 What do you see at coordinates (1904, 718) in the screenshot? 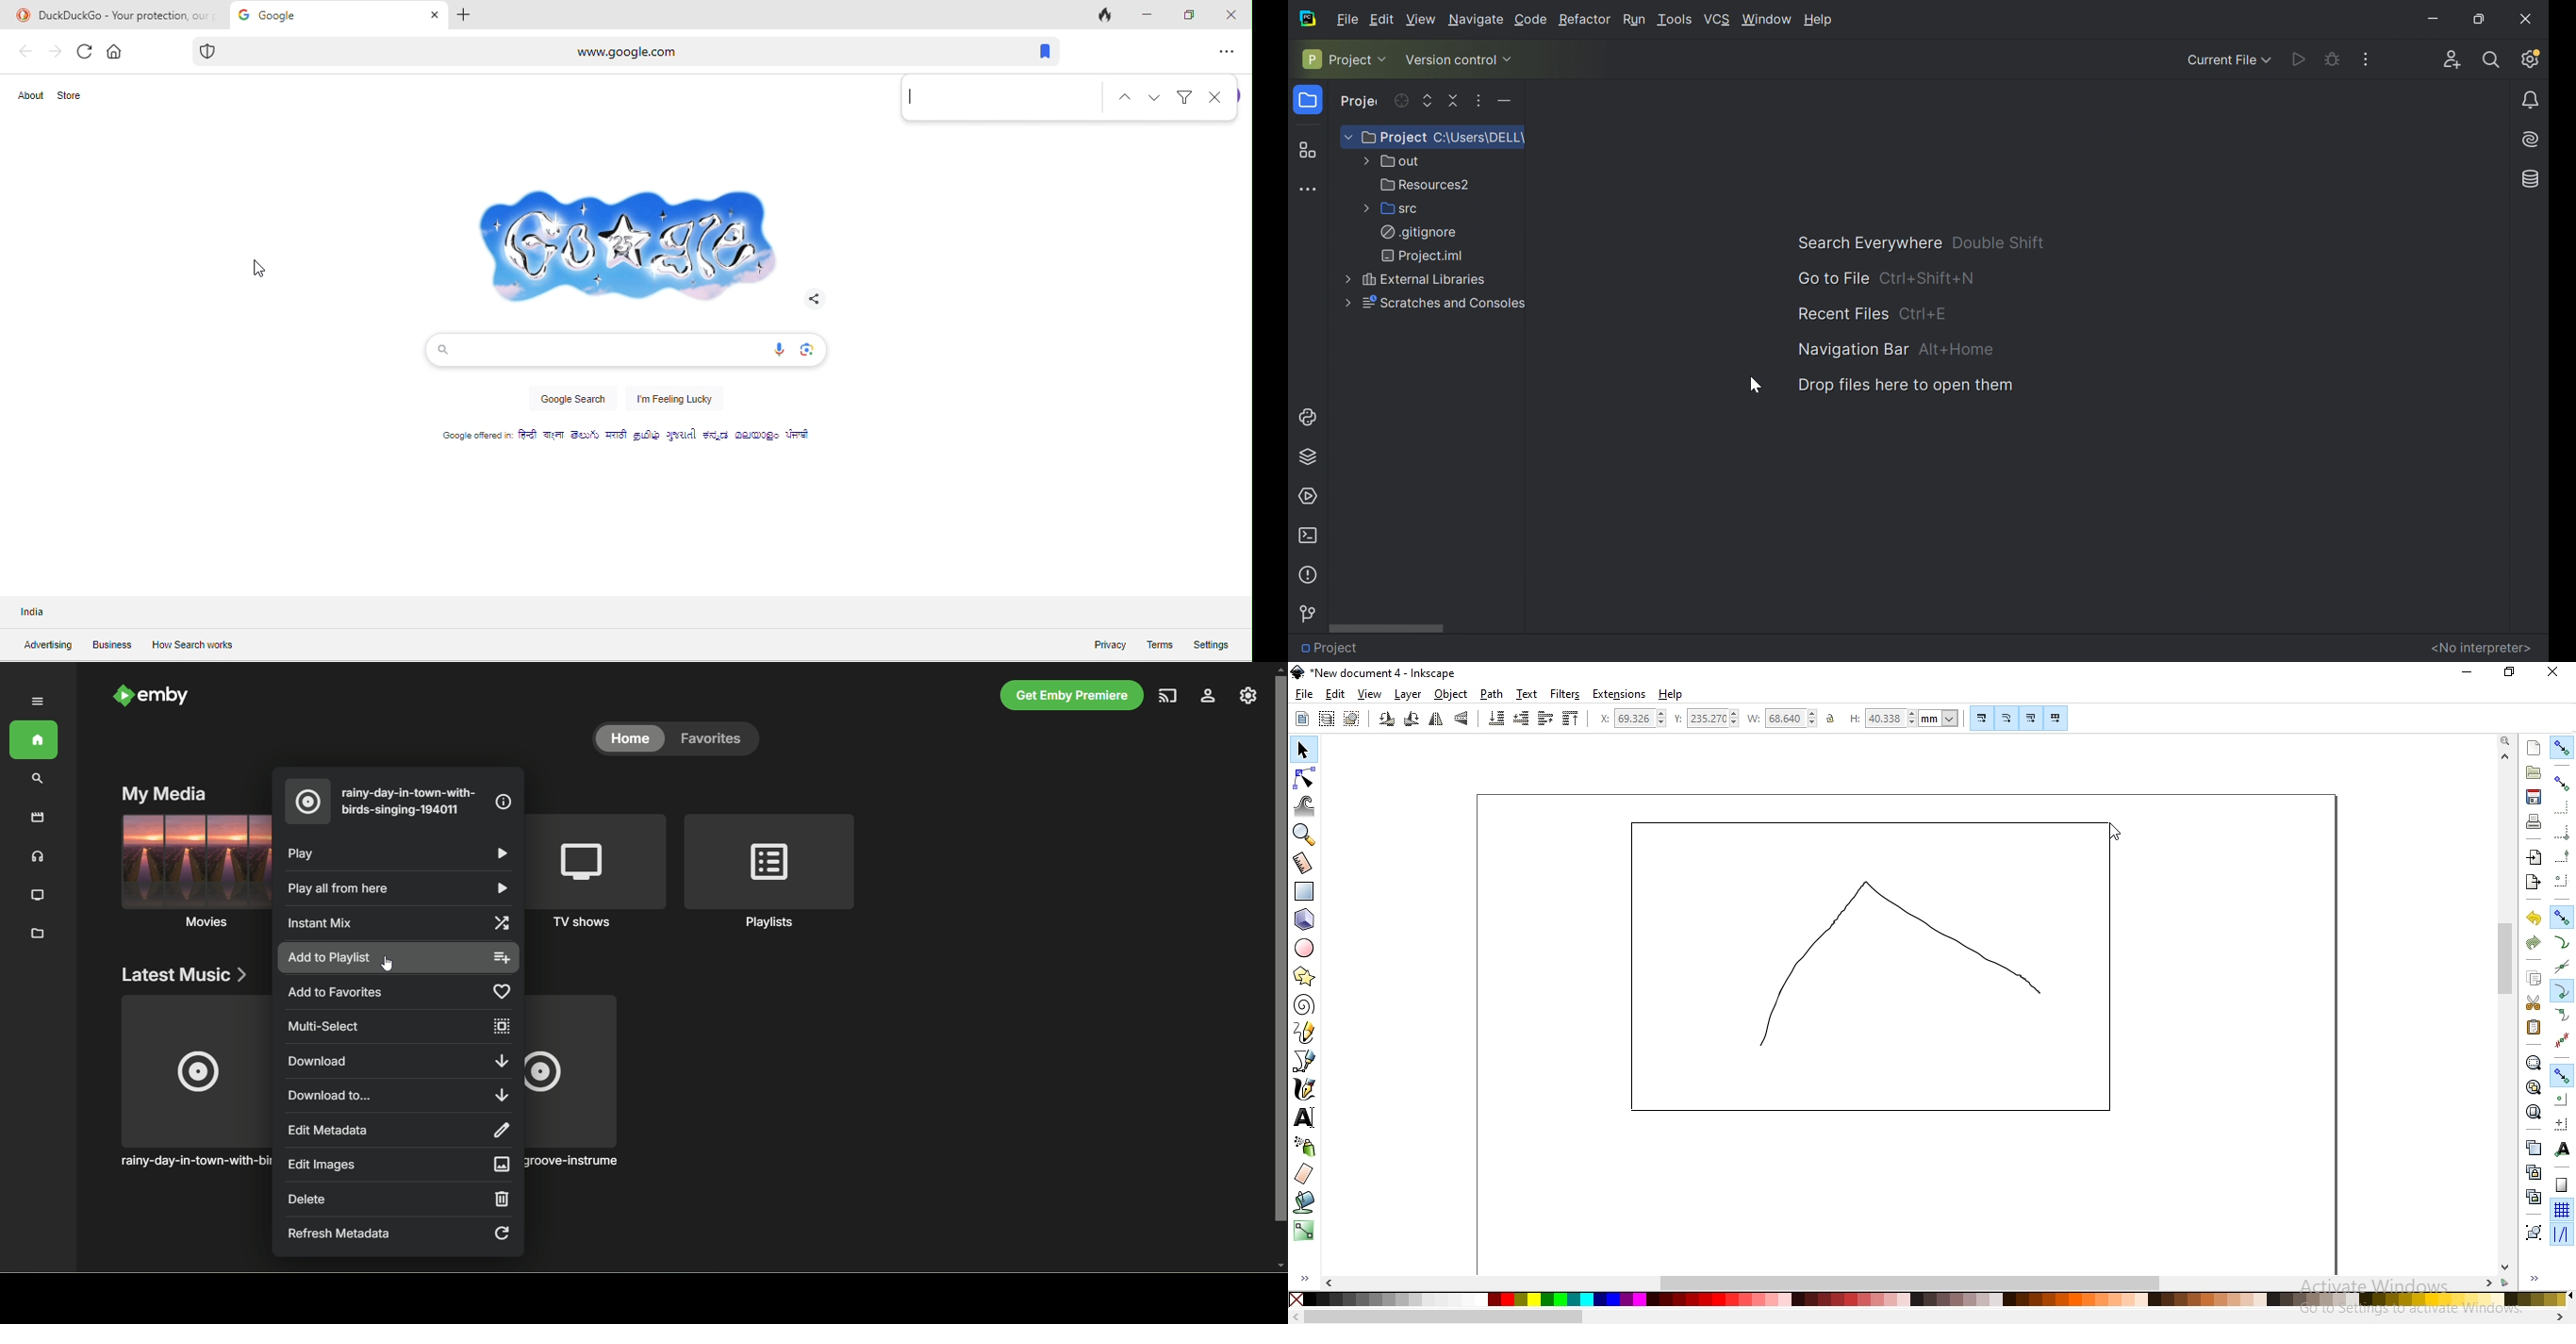
I see `height of selection` at bounding box center [1904, 718].